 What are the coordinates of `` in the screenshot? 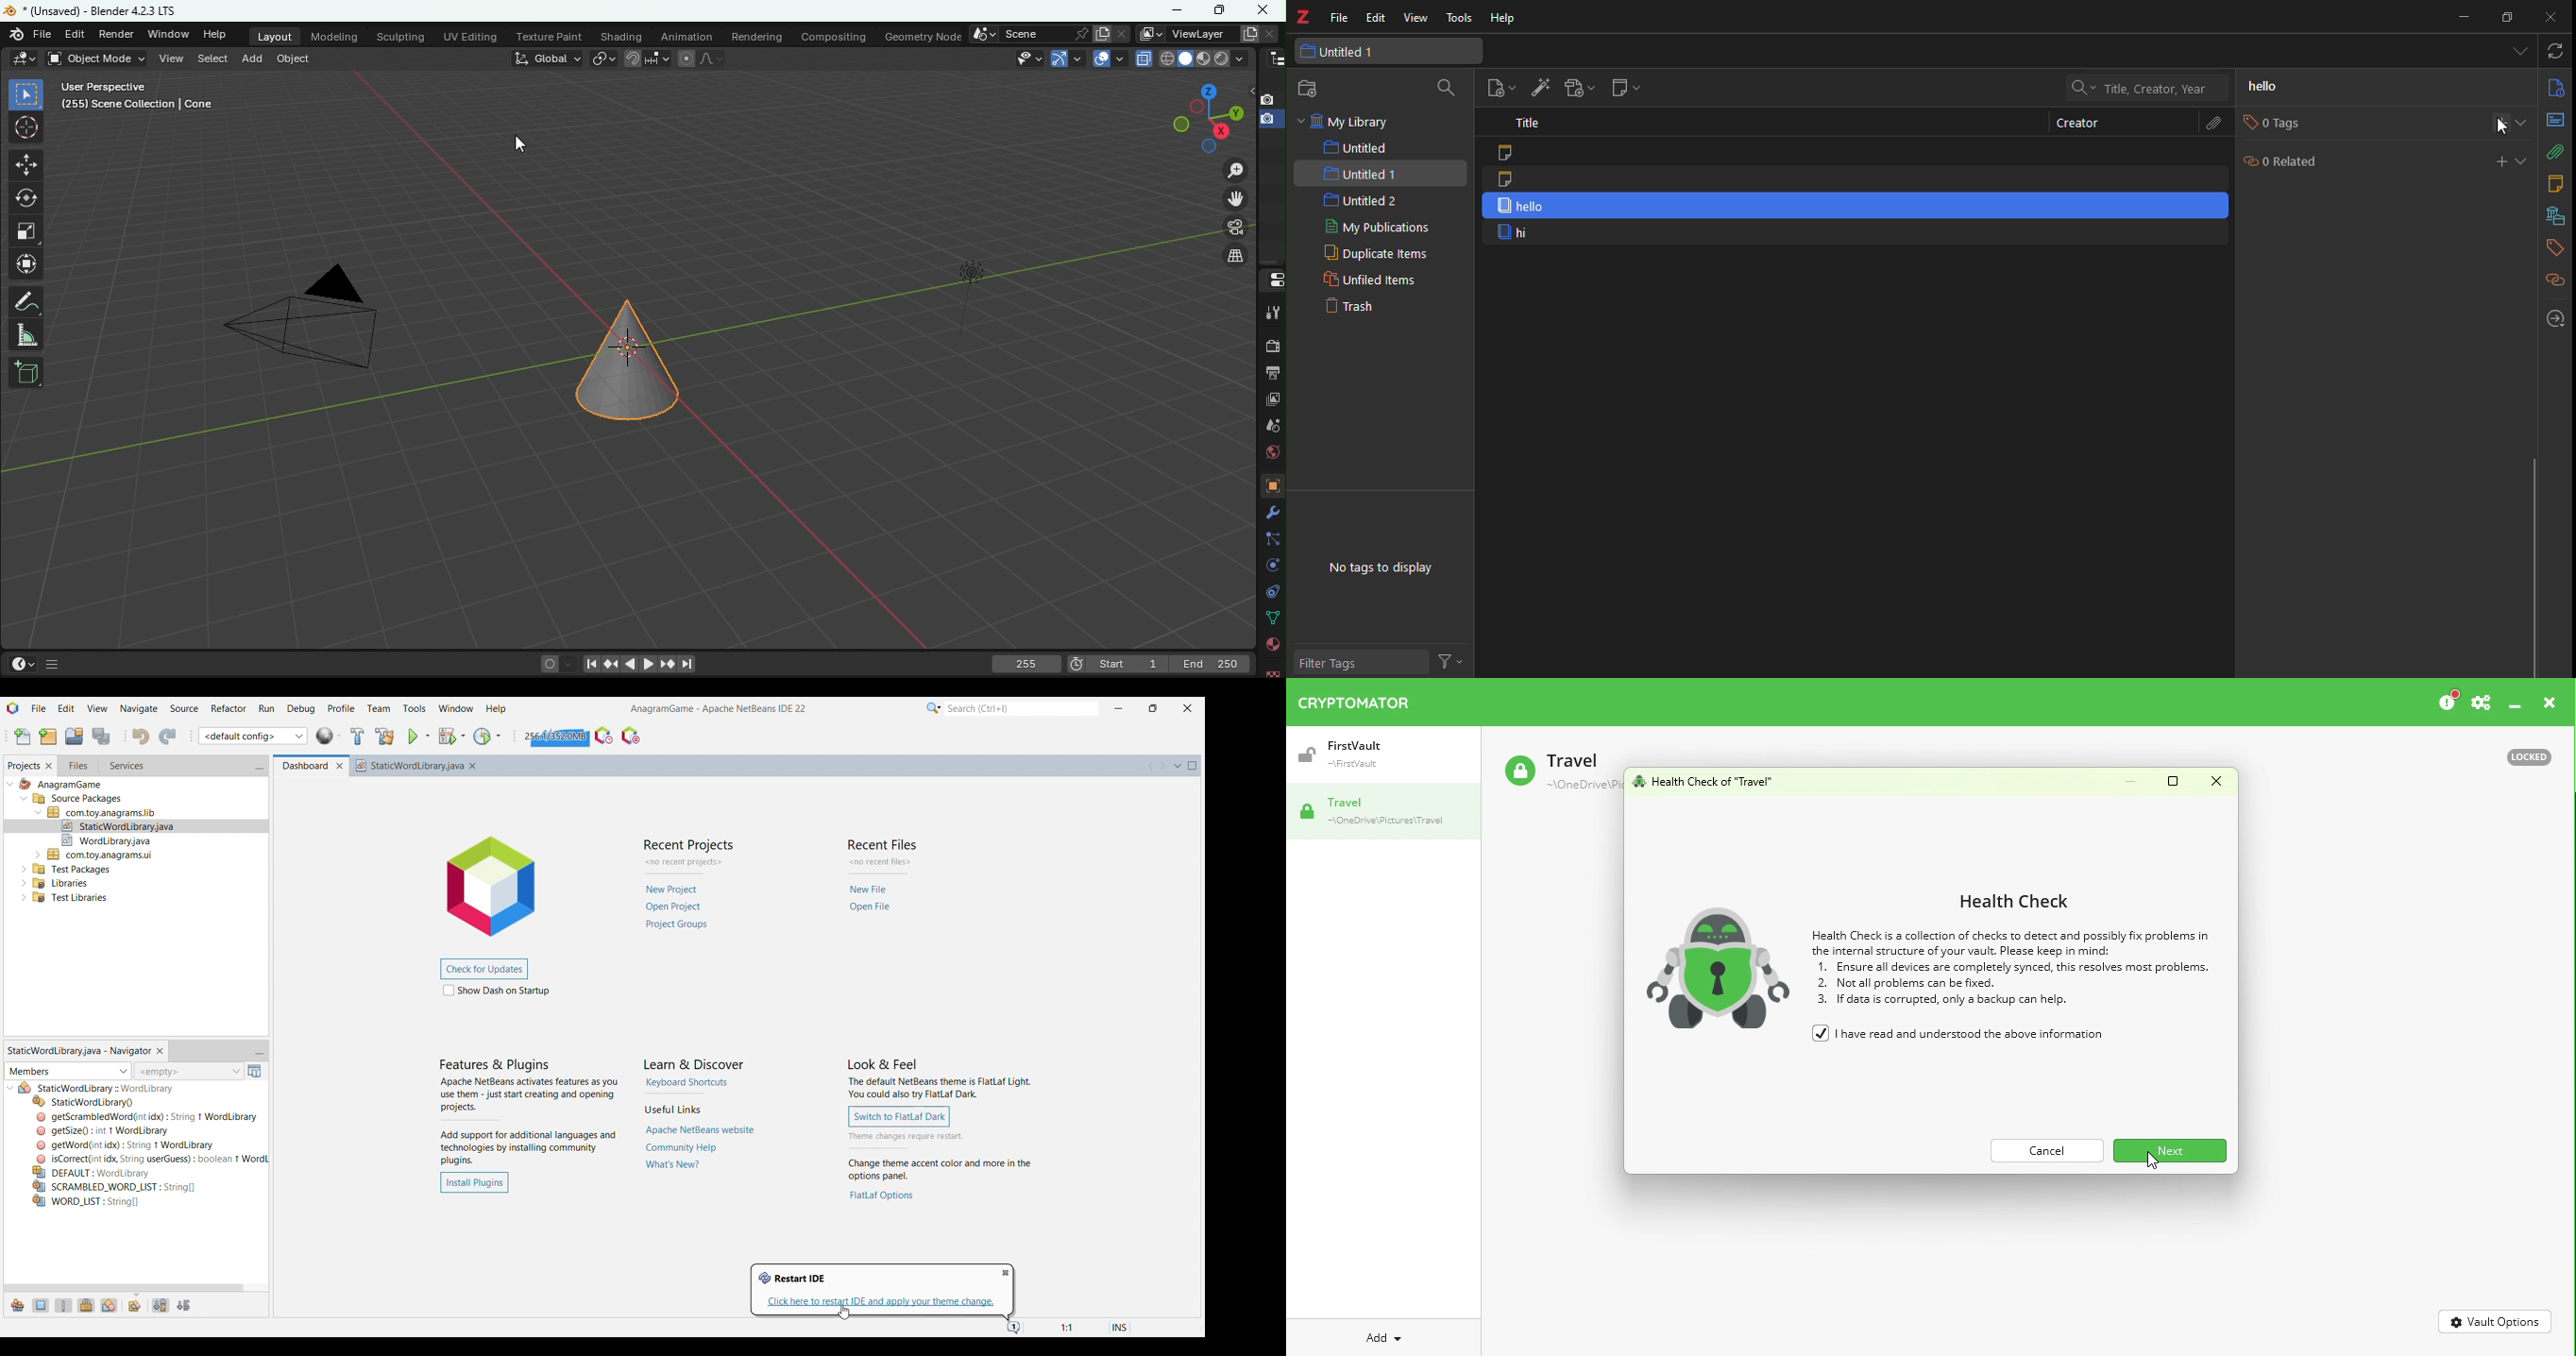 It's located at (105, 1089).